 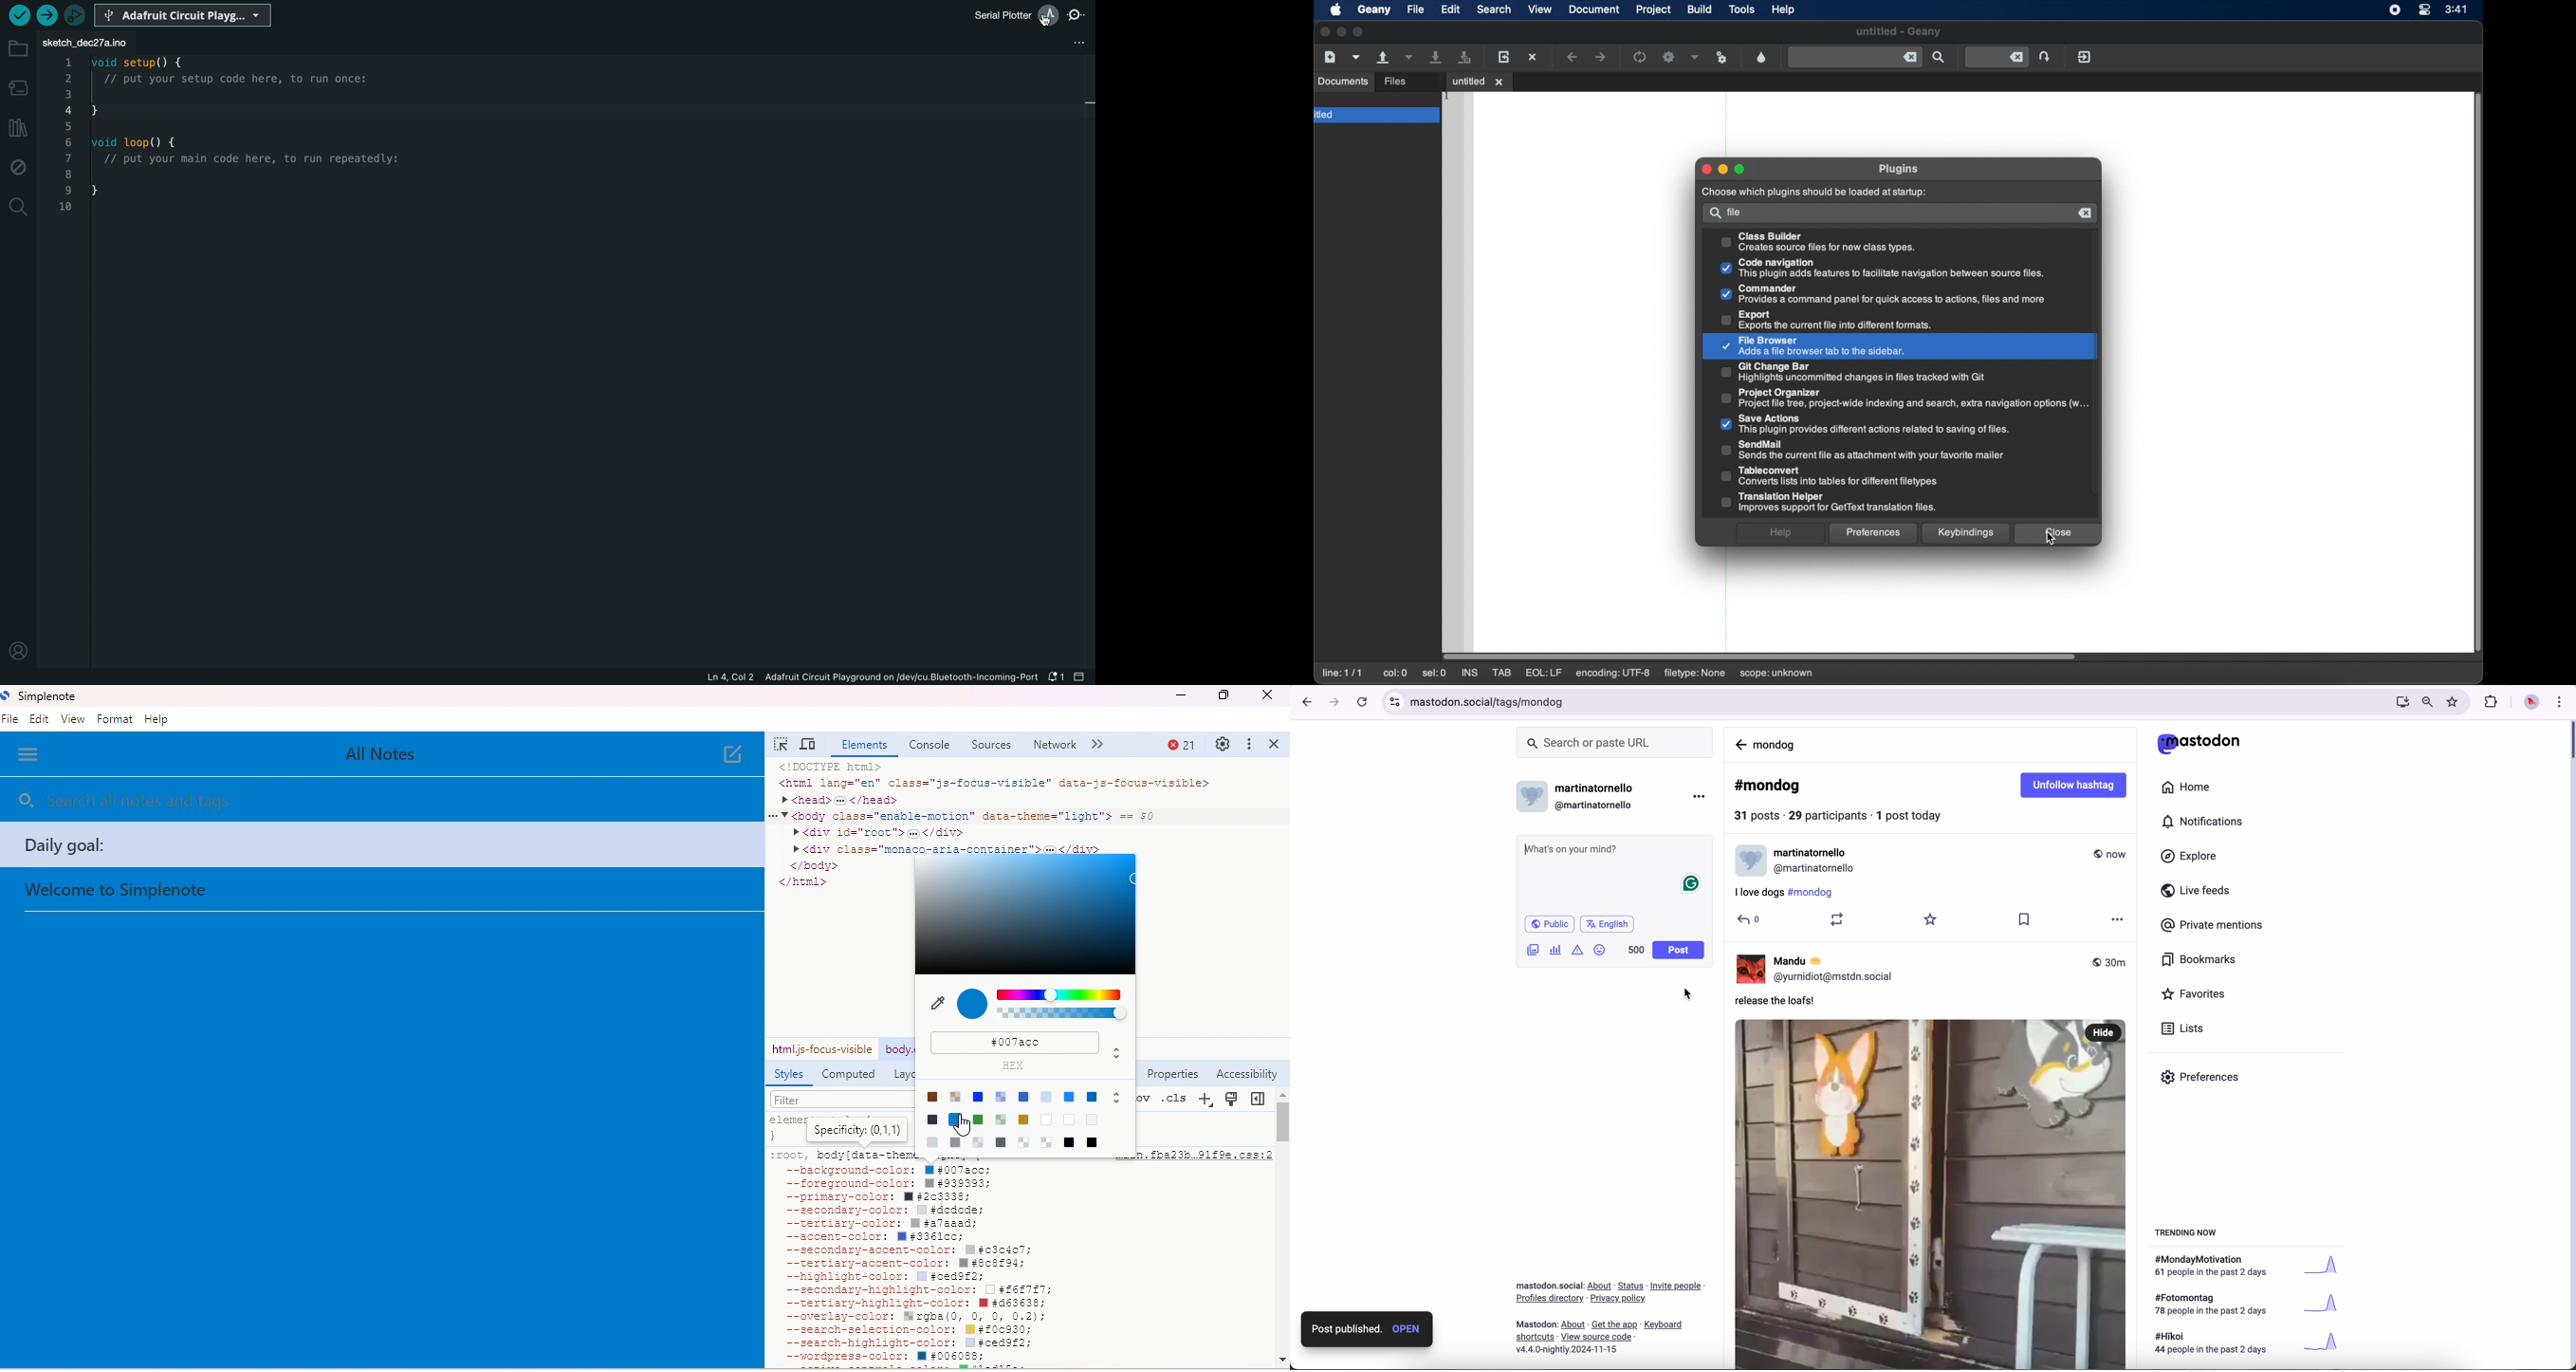 I want to click on foreground-color, so click(x=880, y=1184).